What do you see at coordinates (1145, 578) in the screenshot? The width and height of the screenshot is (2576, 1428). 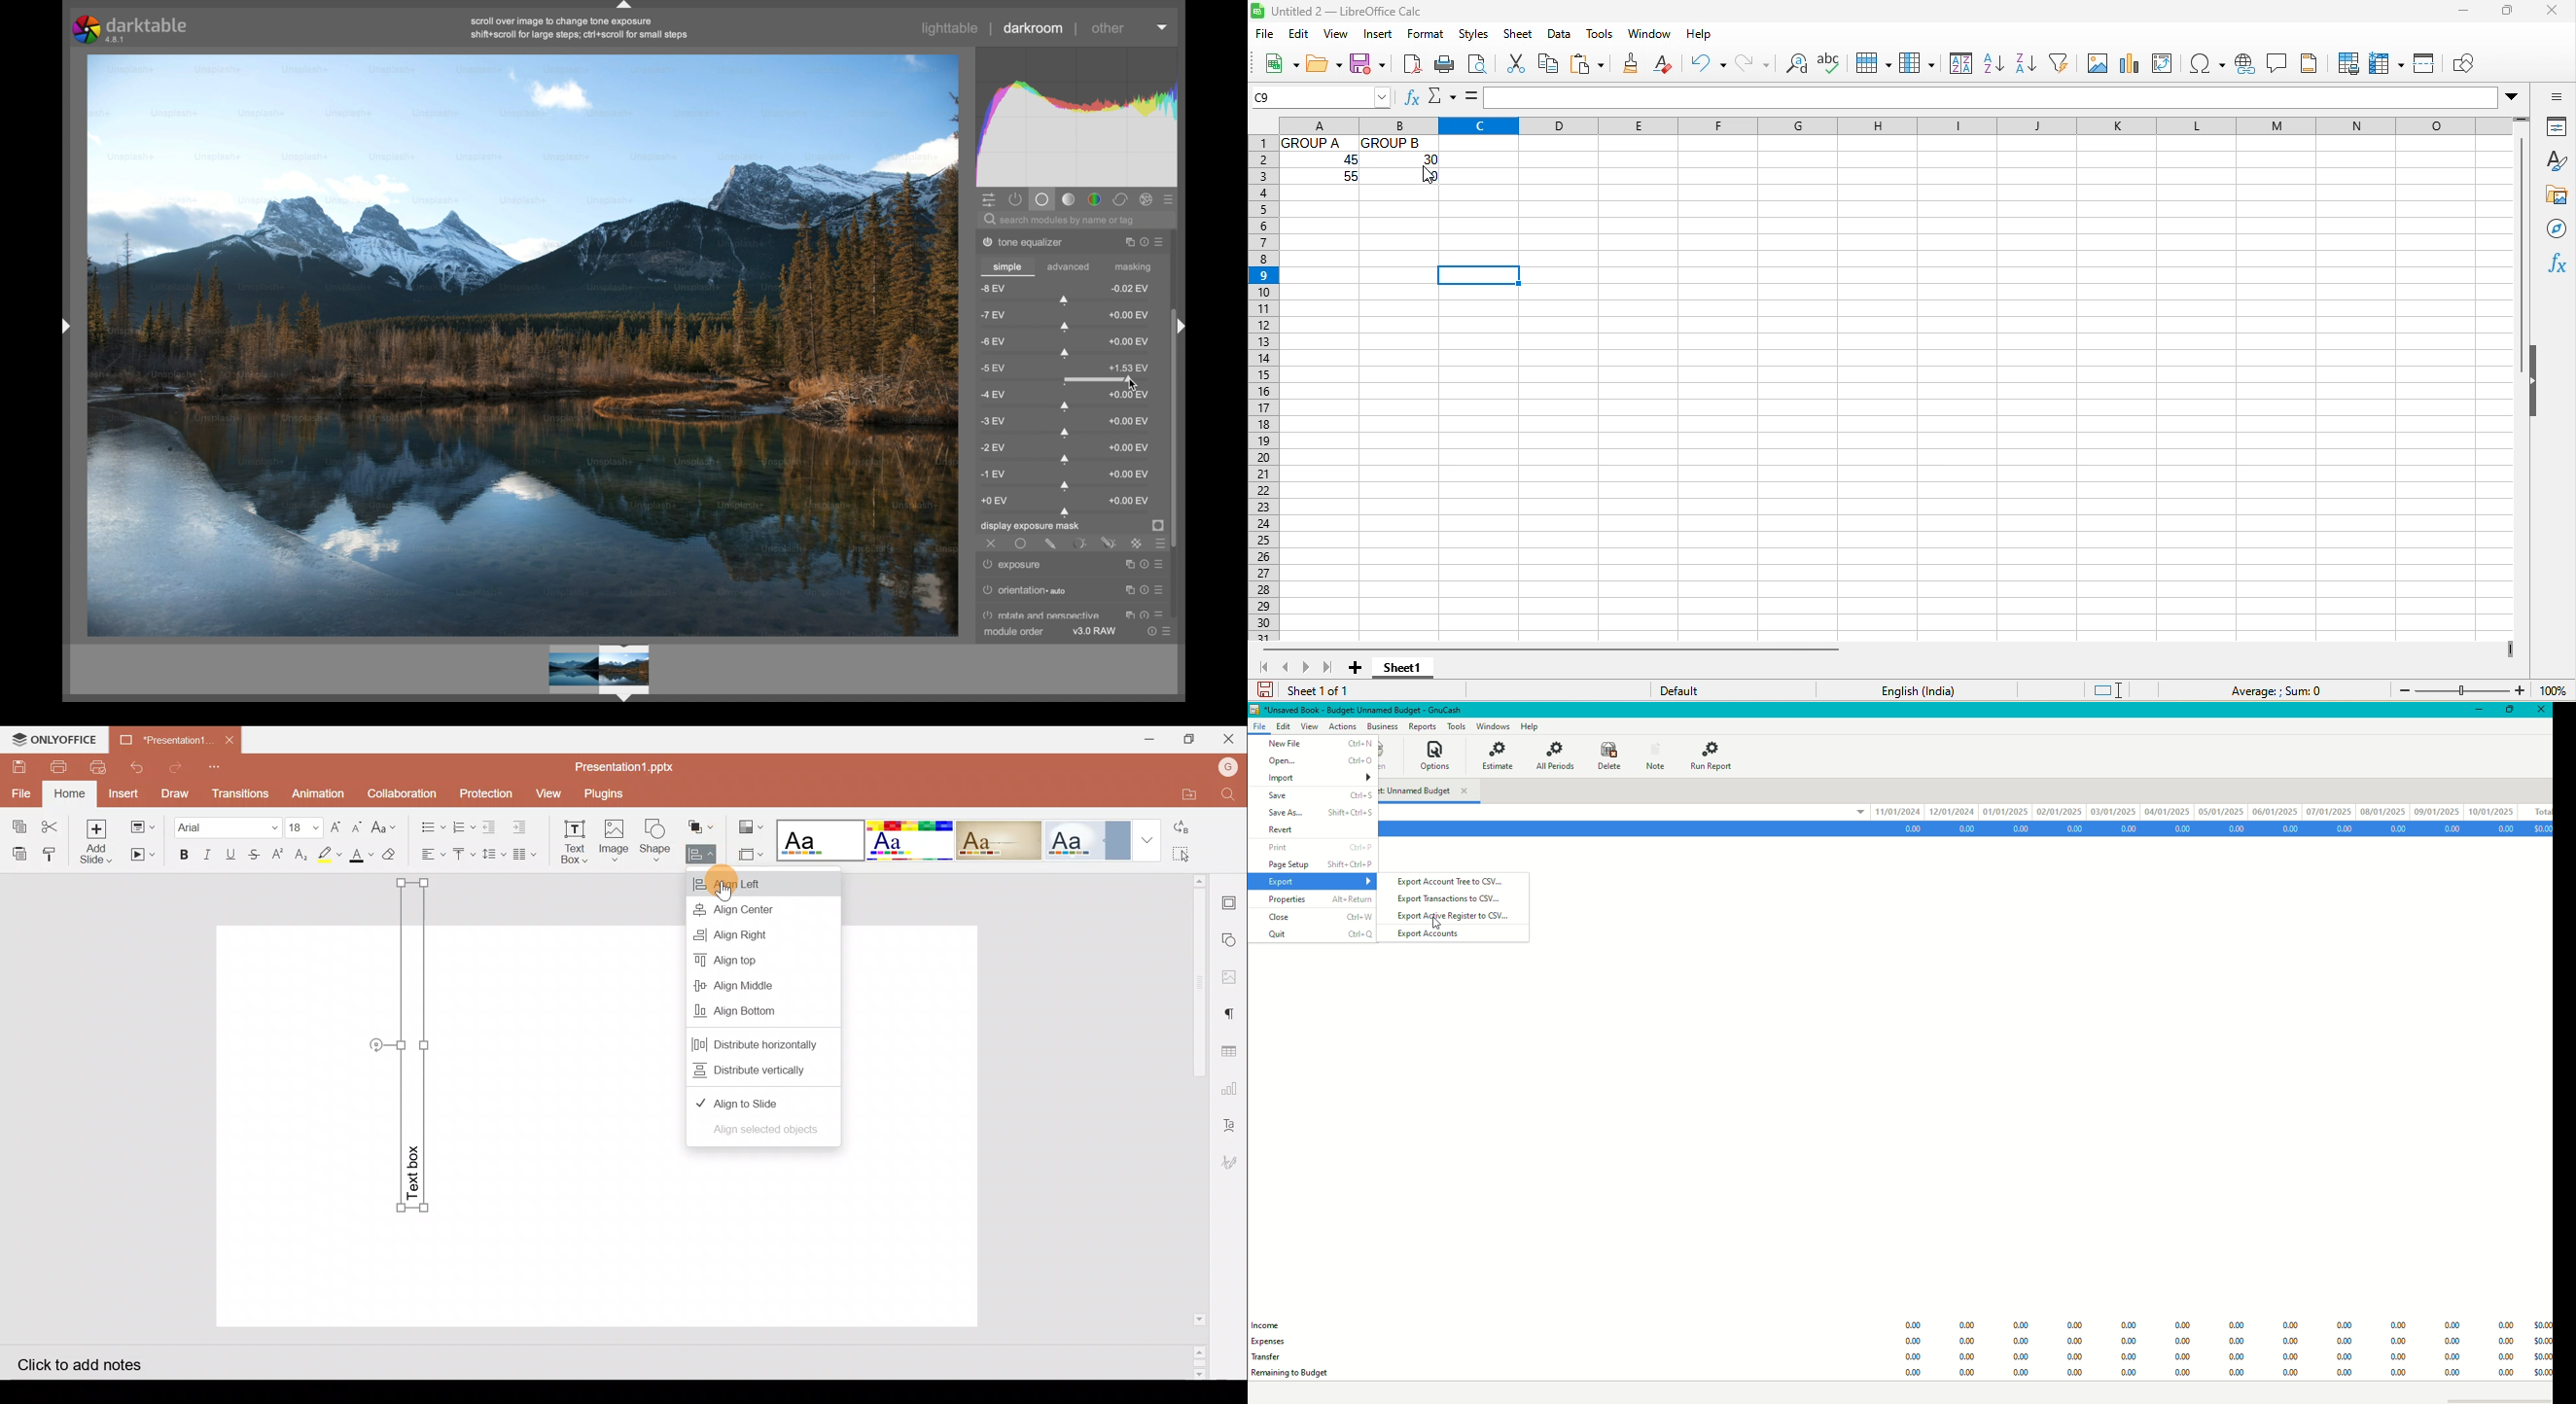 I see `Reset parameter` at bounding box center [1145, 578].